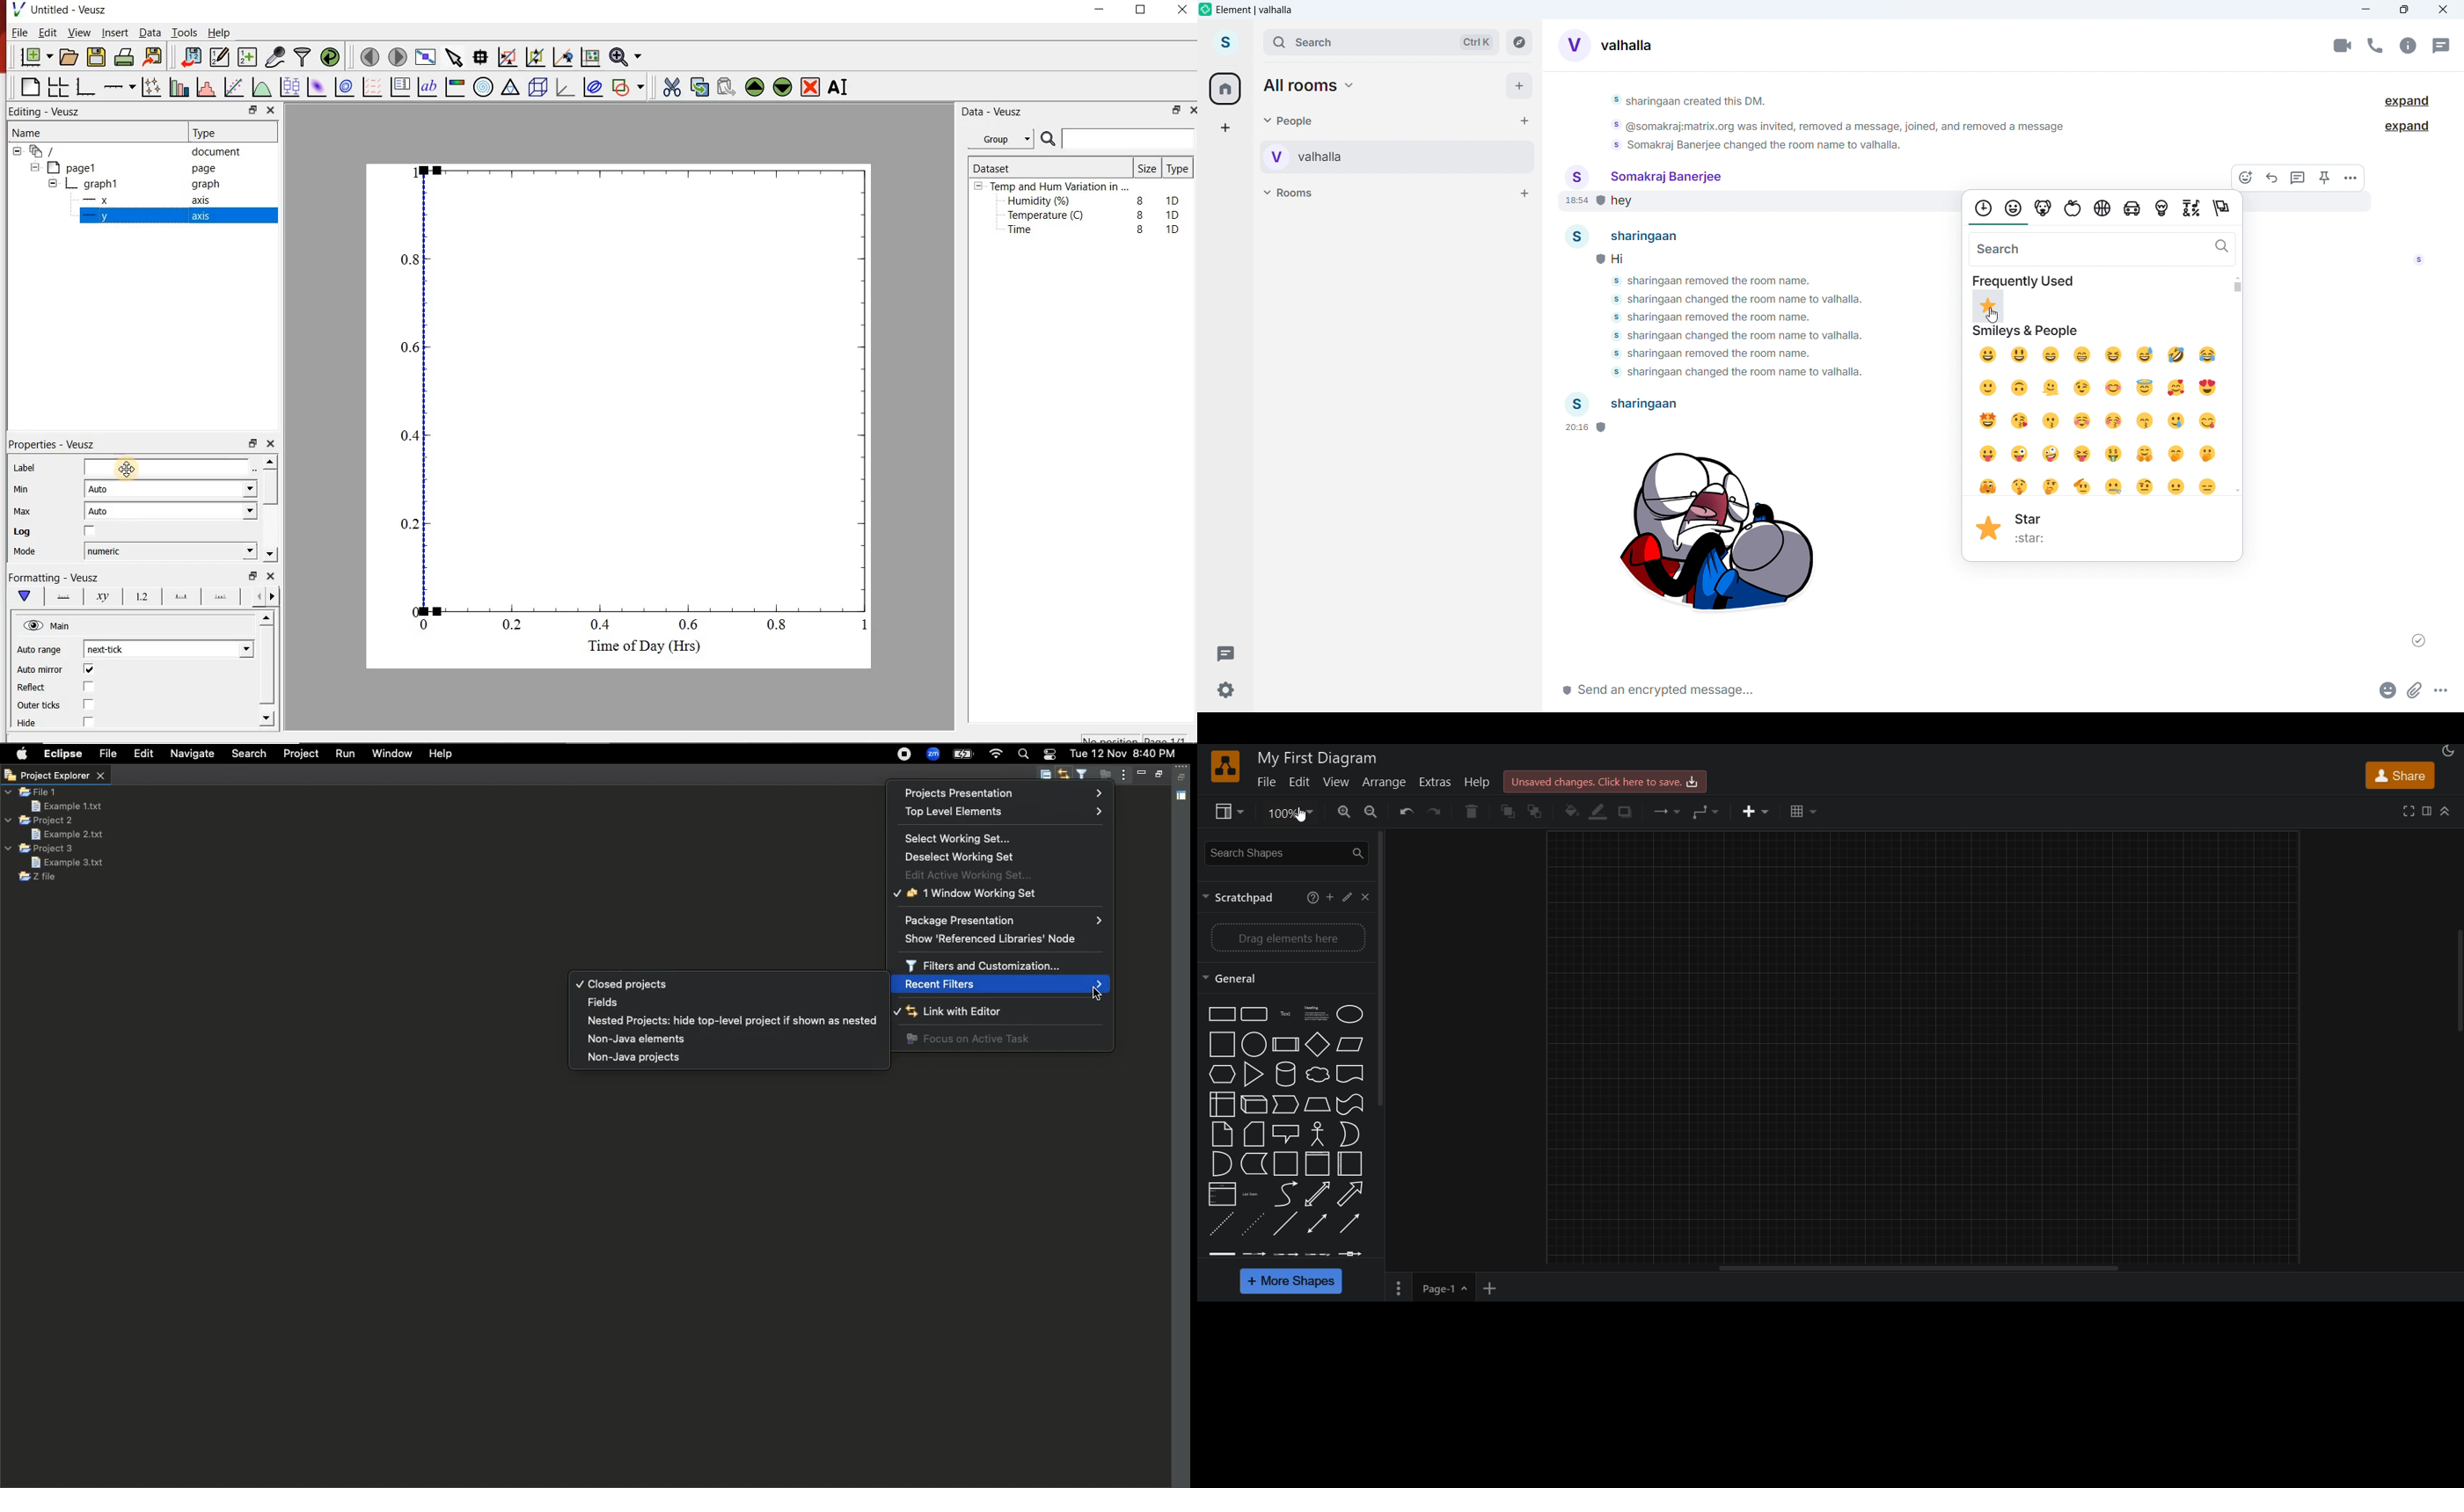  I want to click on table, so click(1803, 813).